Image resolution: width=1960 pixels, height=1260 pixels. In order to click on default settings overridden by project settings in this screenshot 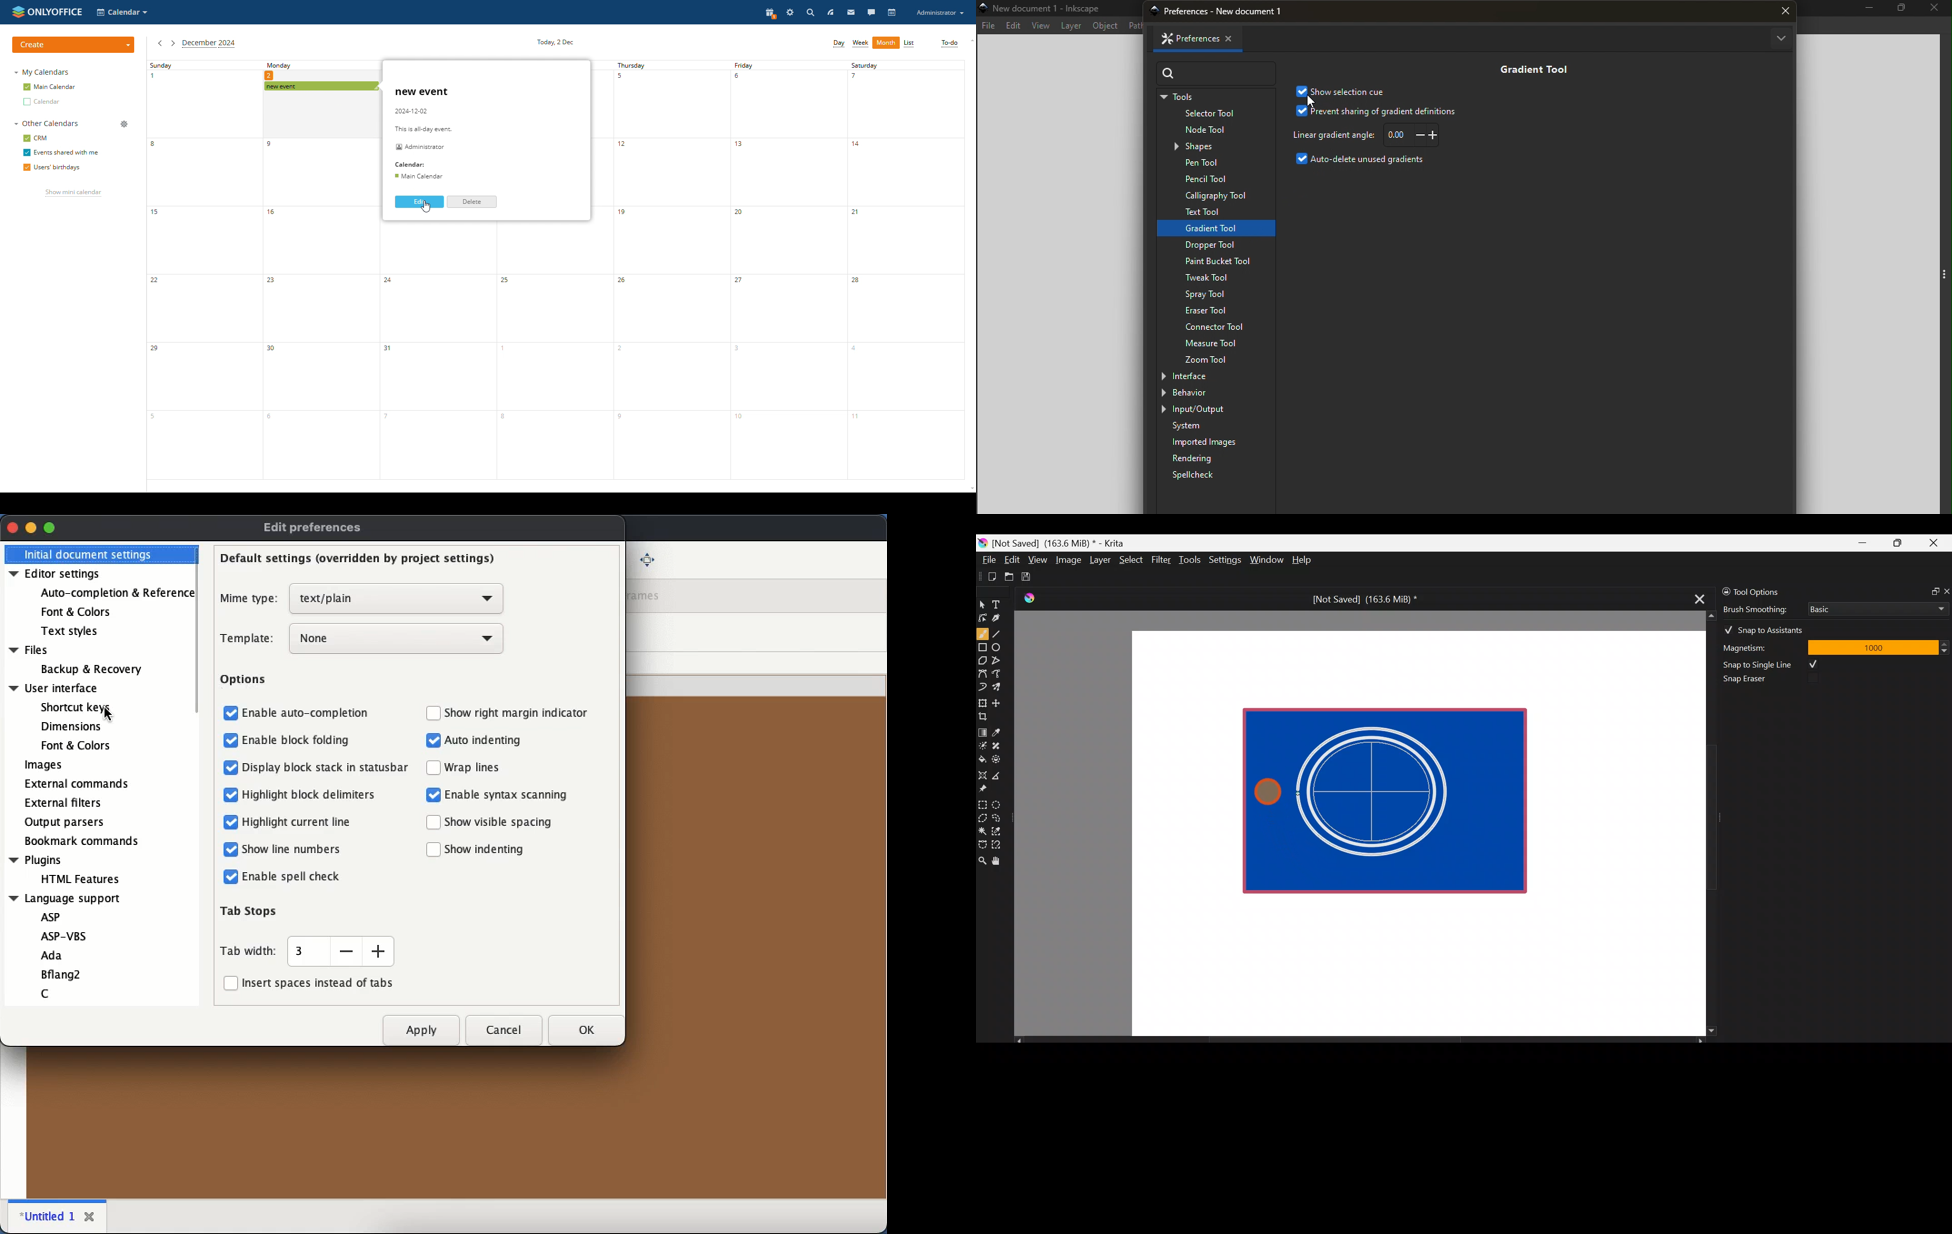, I will do `click(360, 560)`.